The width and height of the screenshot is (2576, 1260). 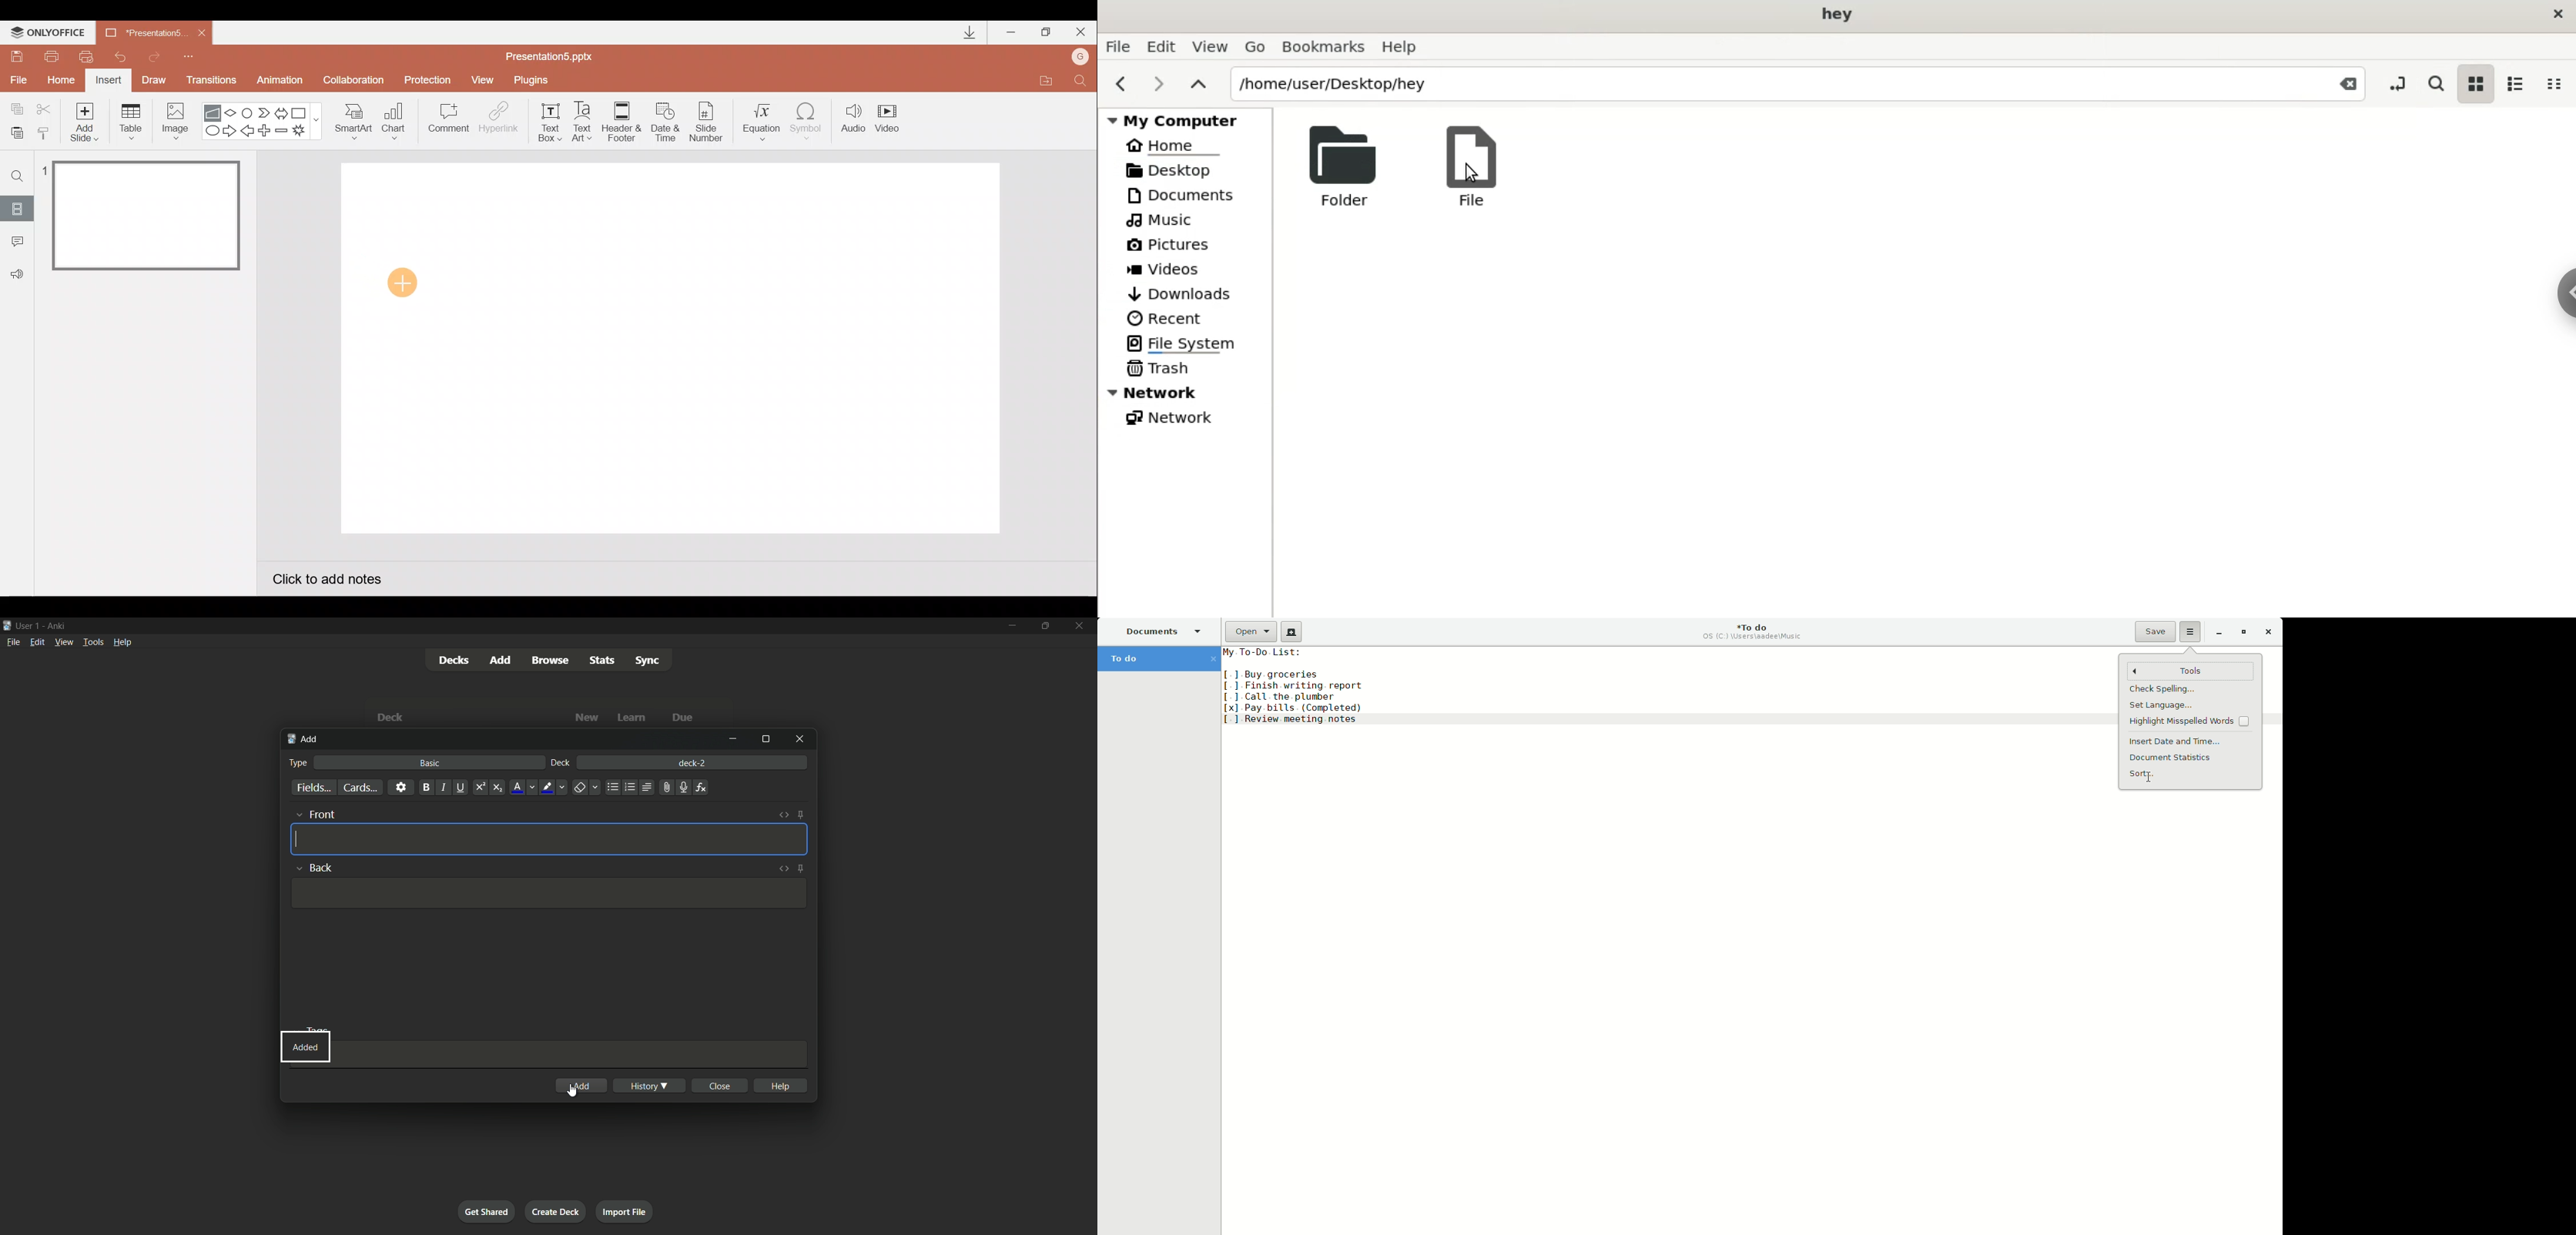 I want to click on Insert, so click(x=107, y=82).